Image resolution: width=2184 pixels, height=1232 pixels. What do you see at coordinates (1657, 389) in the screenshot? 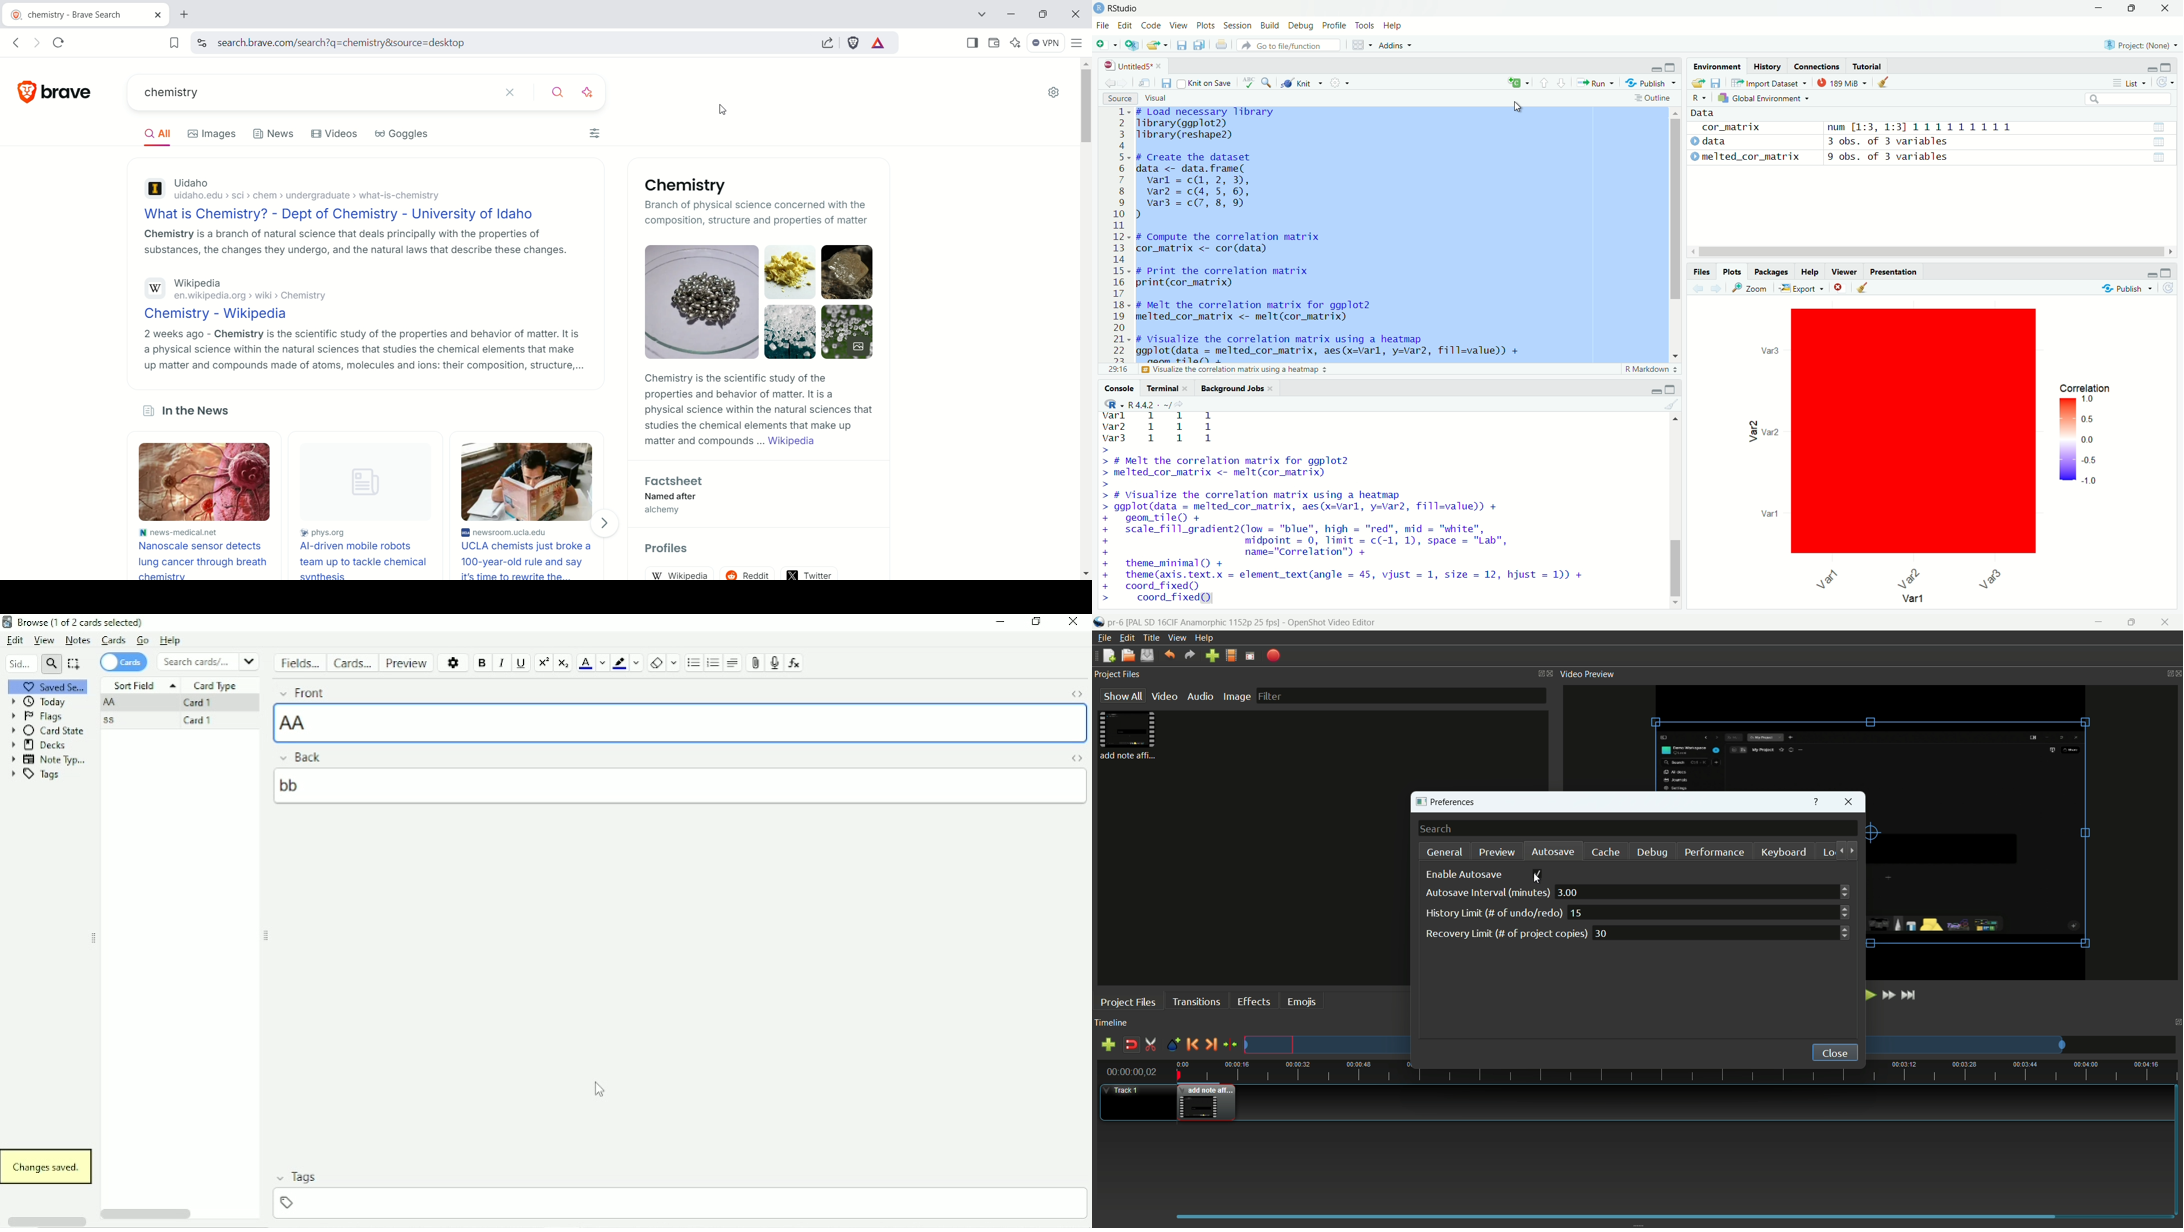
I see `minimize` at bounding box center [1657, 389].